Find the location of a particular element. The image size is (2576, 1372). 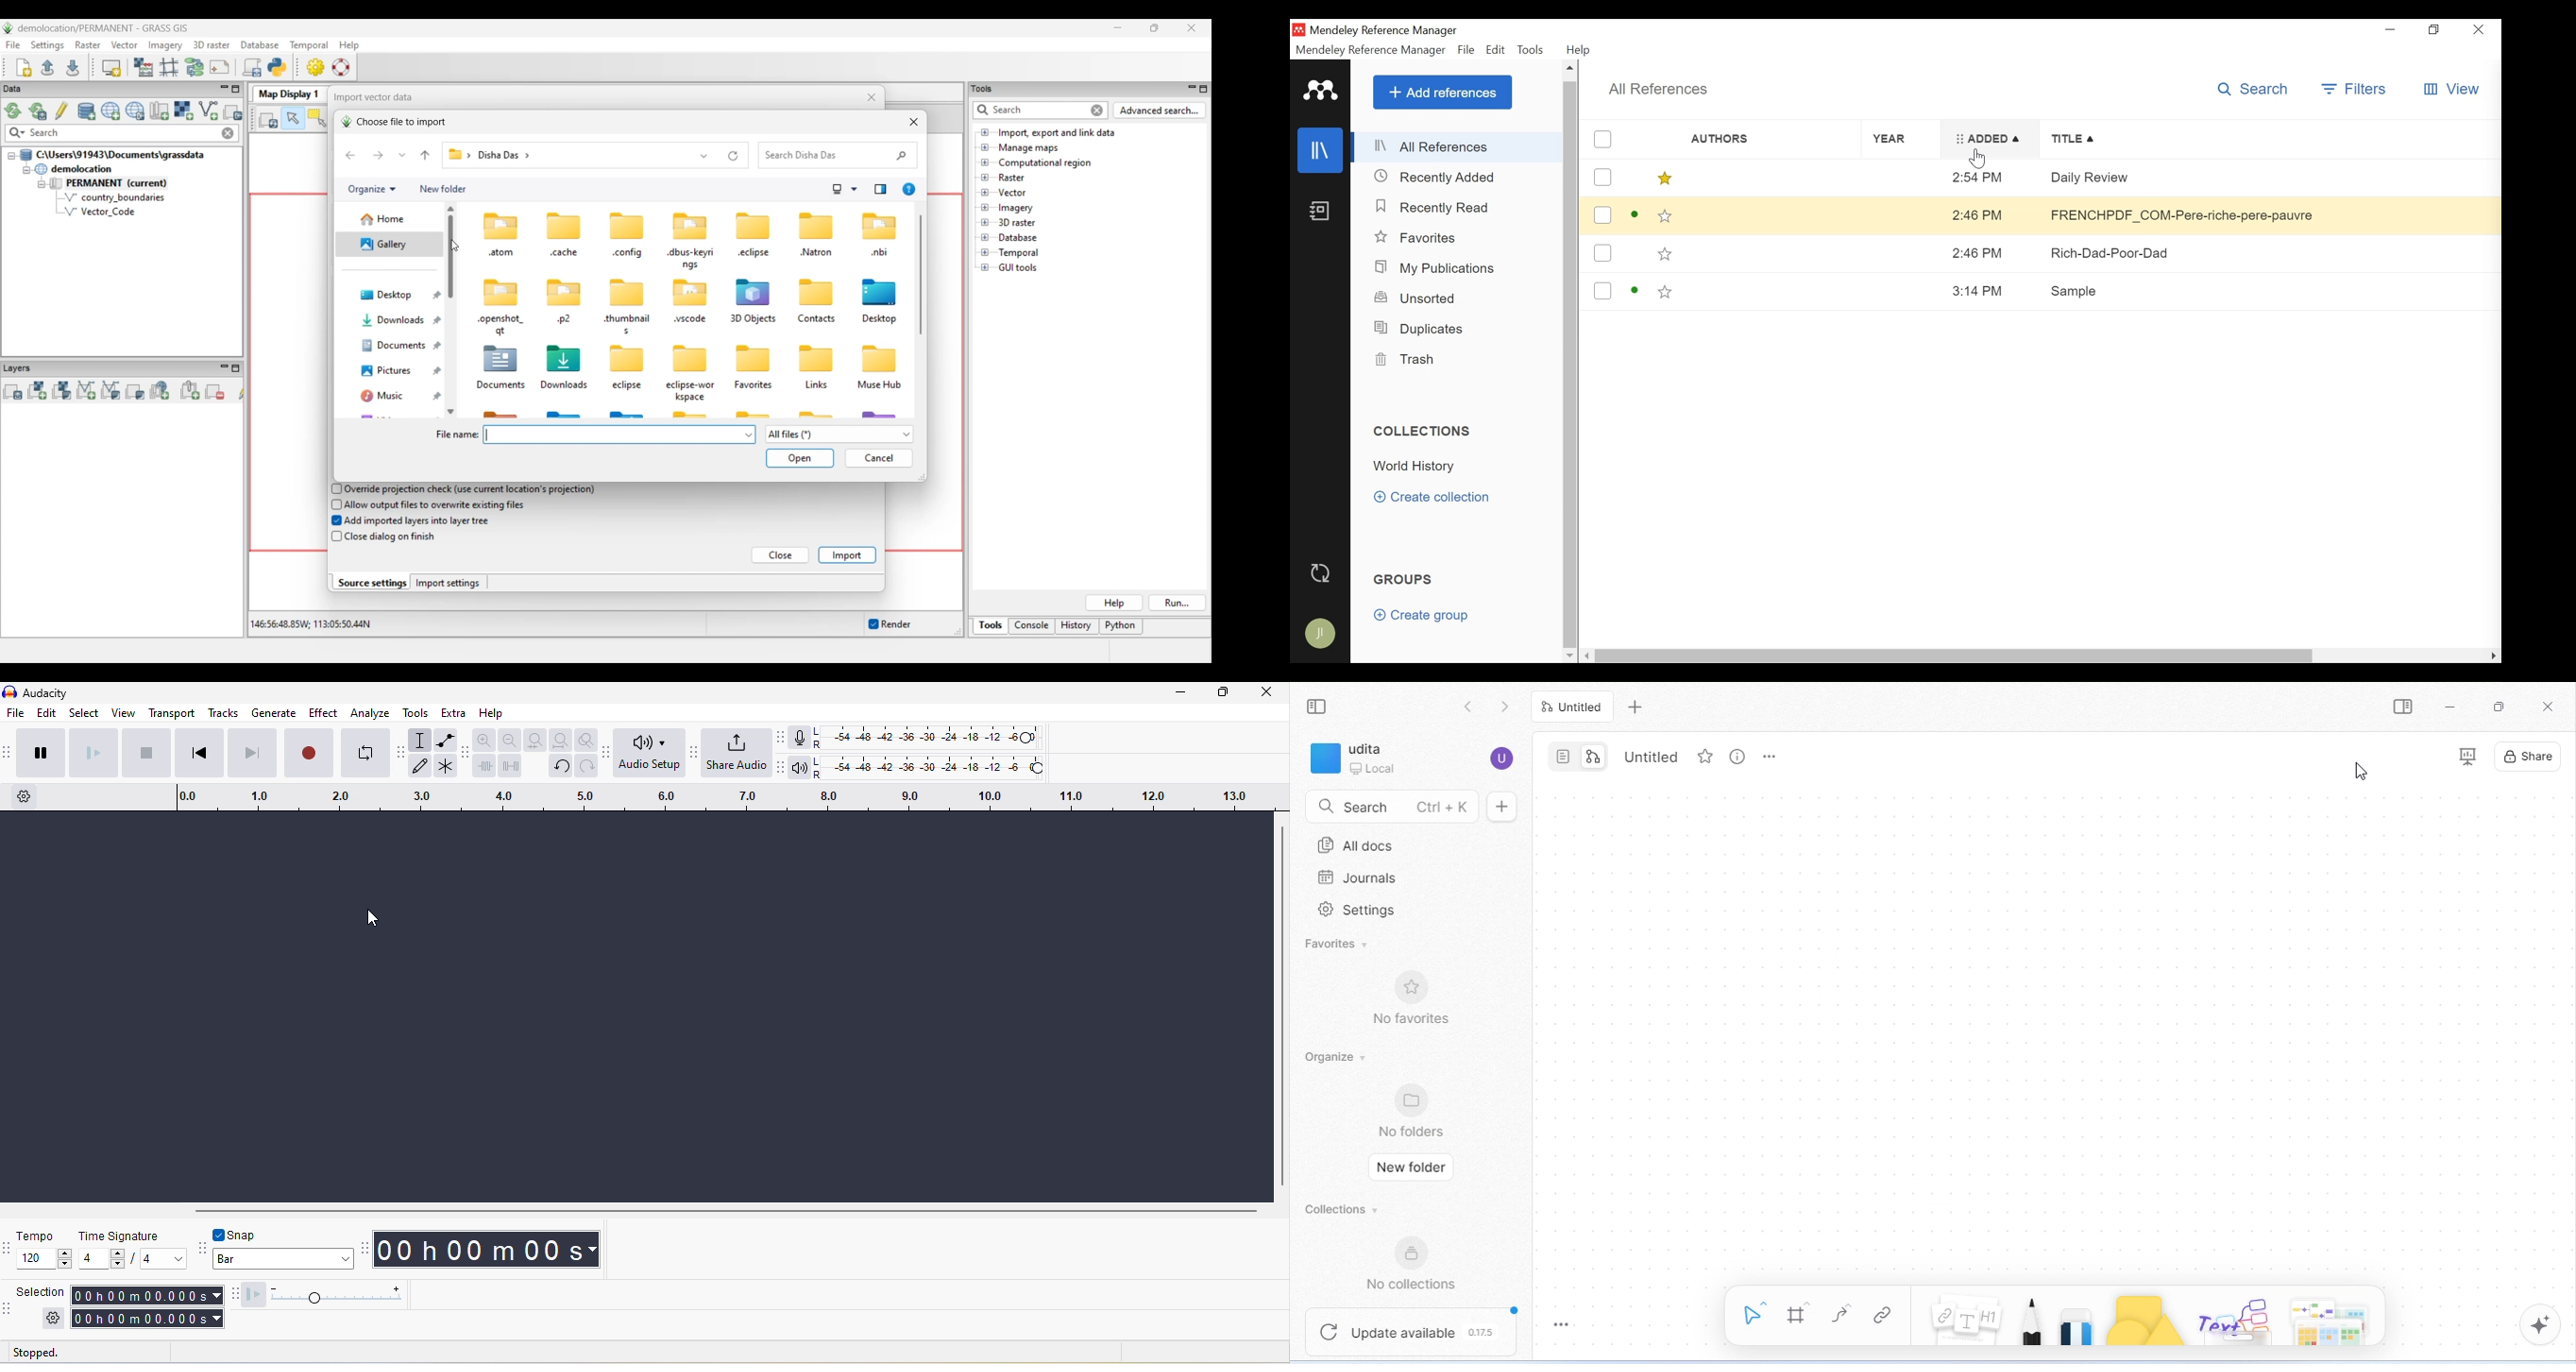

Sync is located at coordinates (1321, 573).